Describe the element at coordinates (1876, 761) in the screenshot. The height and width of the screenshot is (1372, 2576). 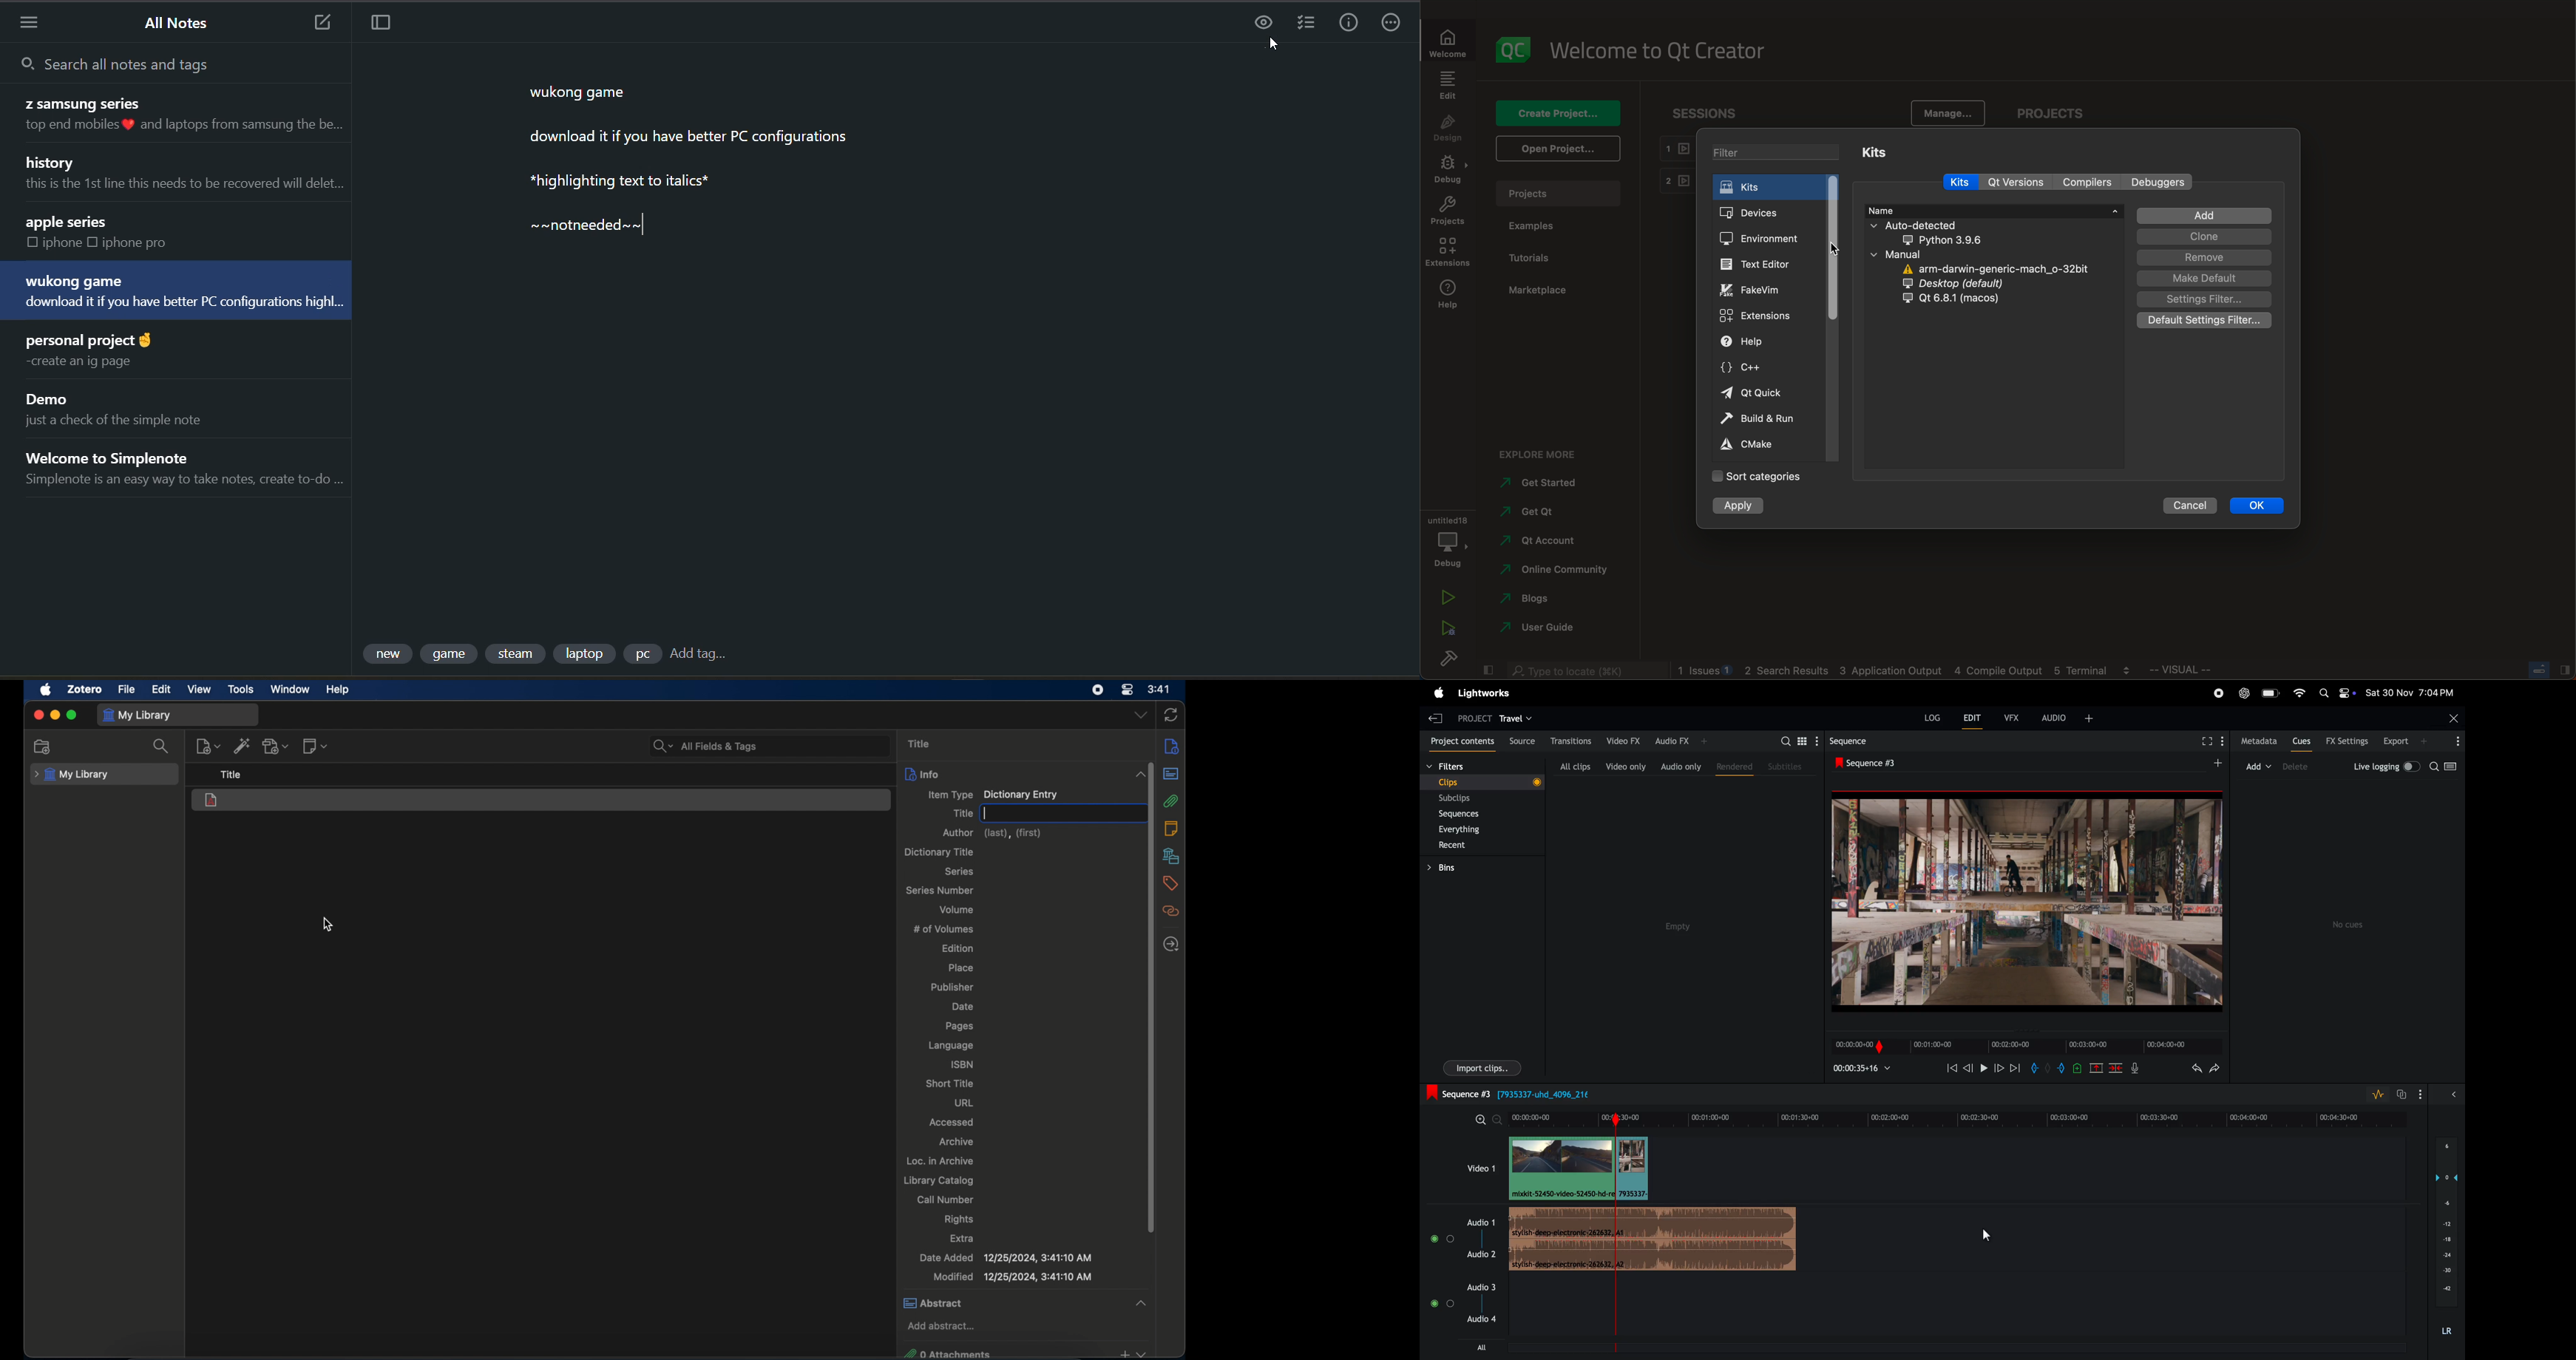
I see `sequence #3` at that location.